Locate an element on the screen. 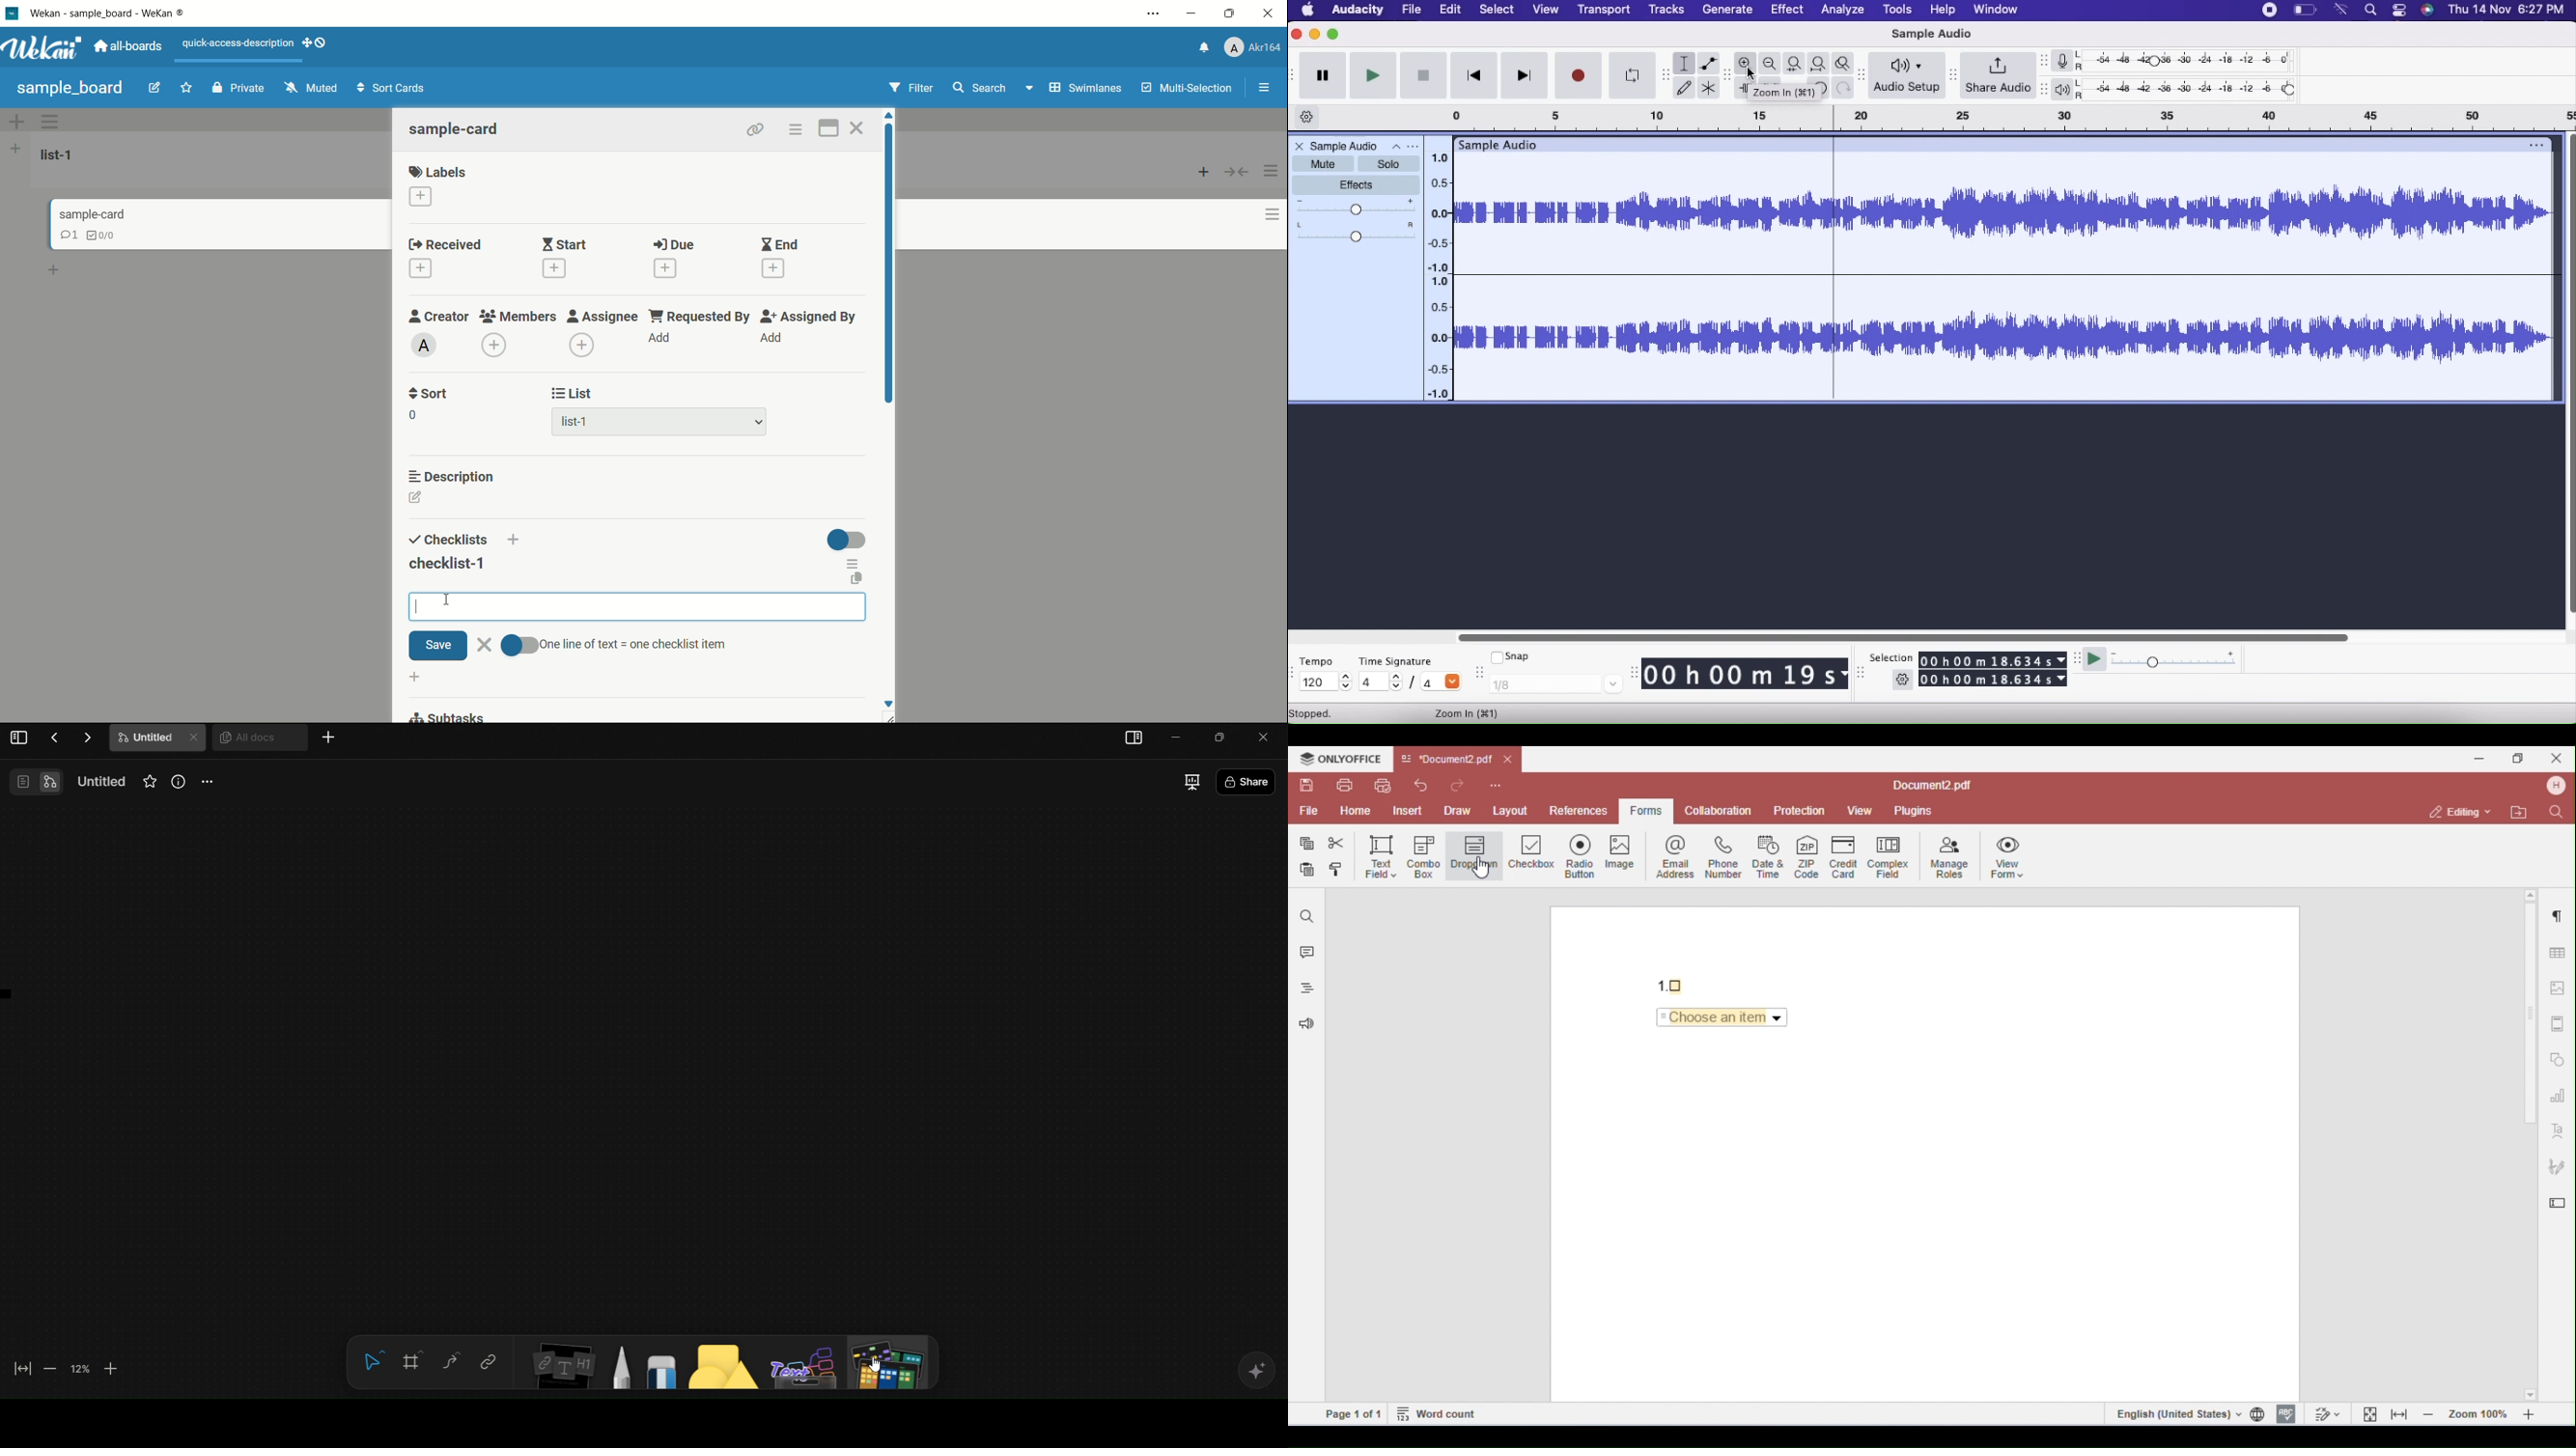 This screenshot has width=2576, height=1456. checklist actions is located at coordinates (854, 564).